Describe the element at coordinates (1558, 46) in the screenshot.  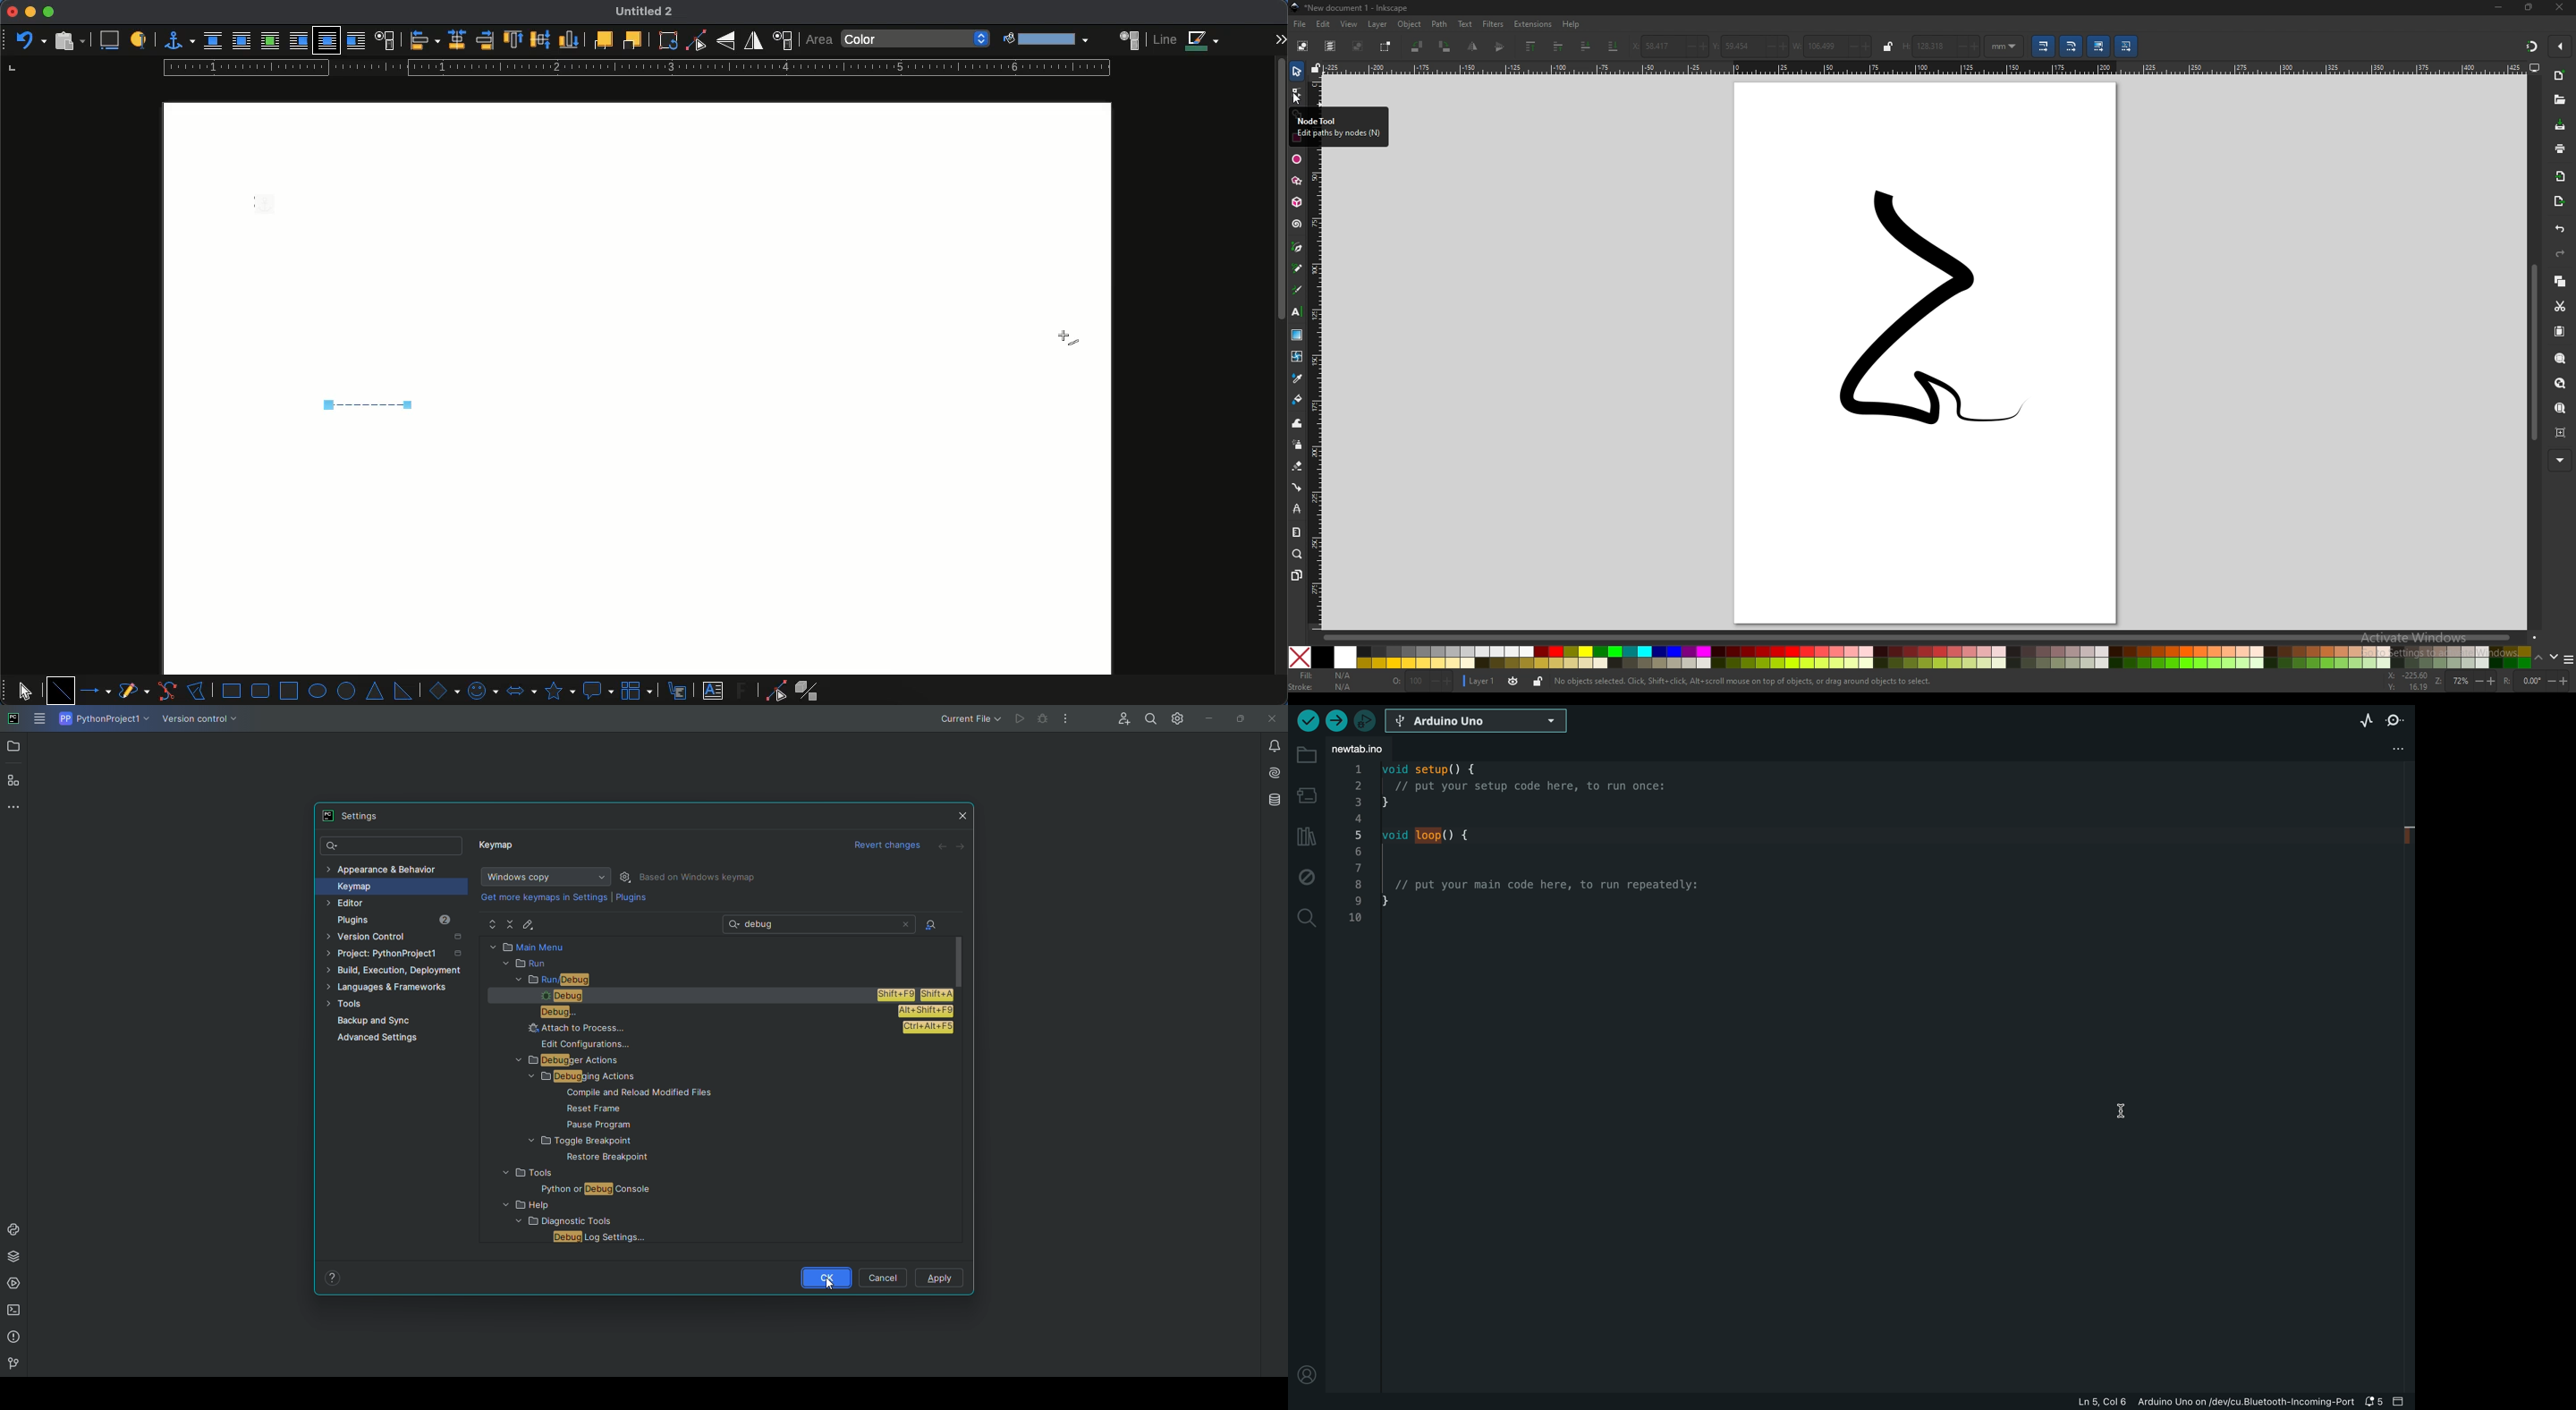
I see `raise selection one step` at that location.